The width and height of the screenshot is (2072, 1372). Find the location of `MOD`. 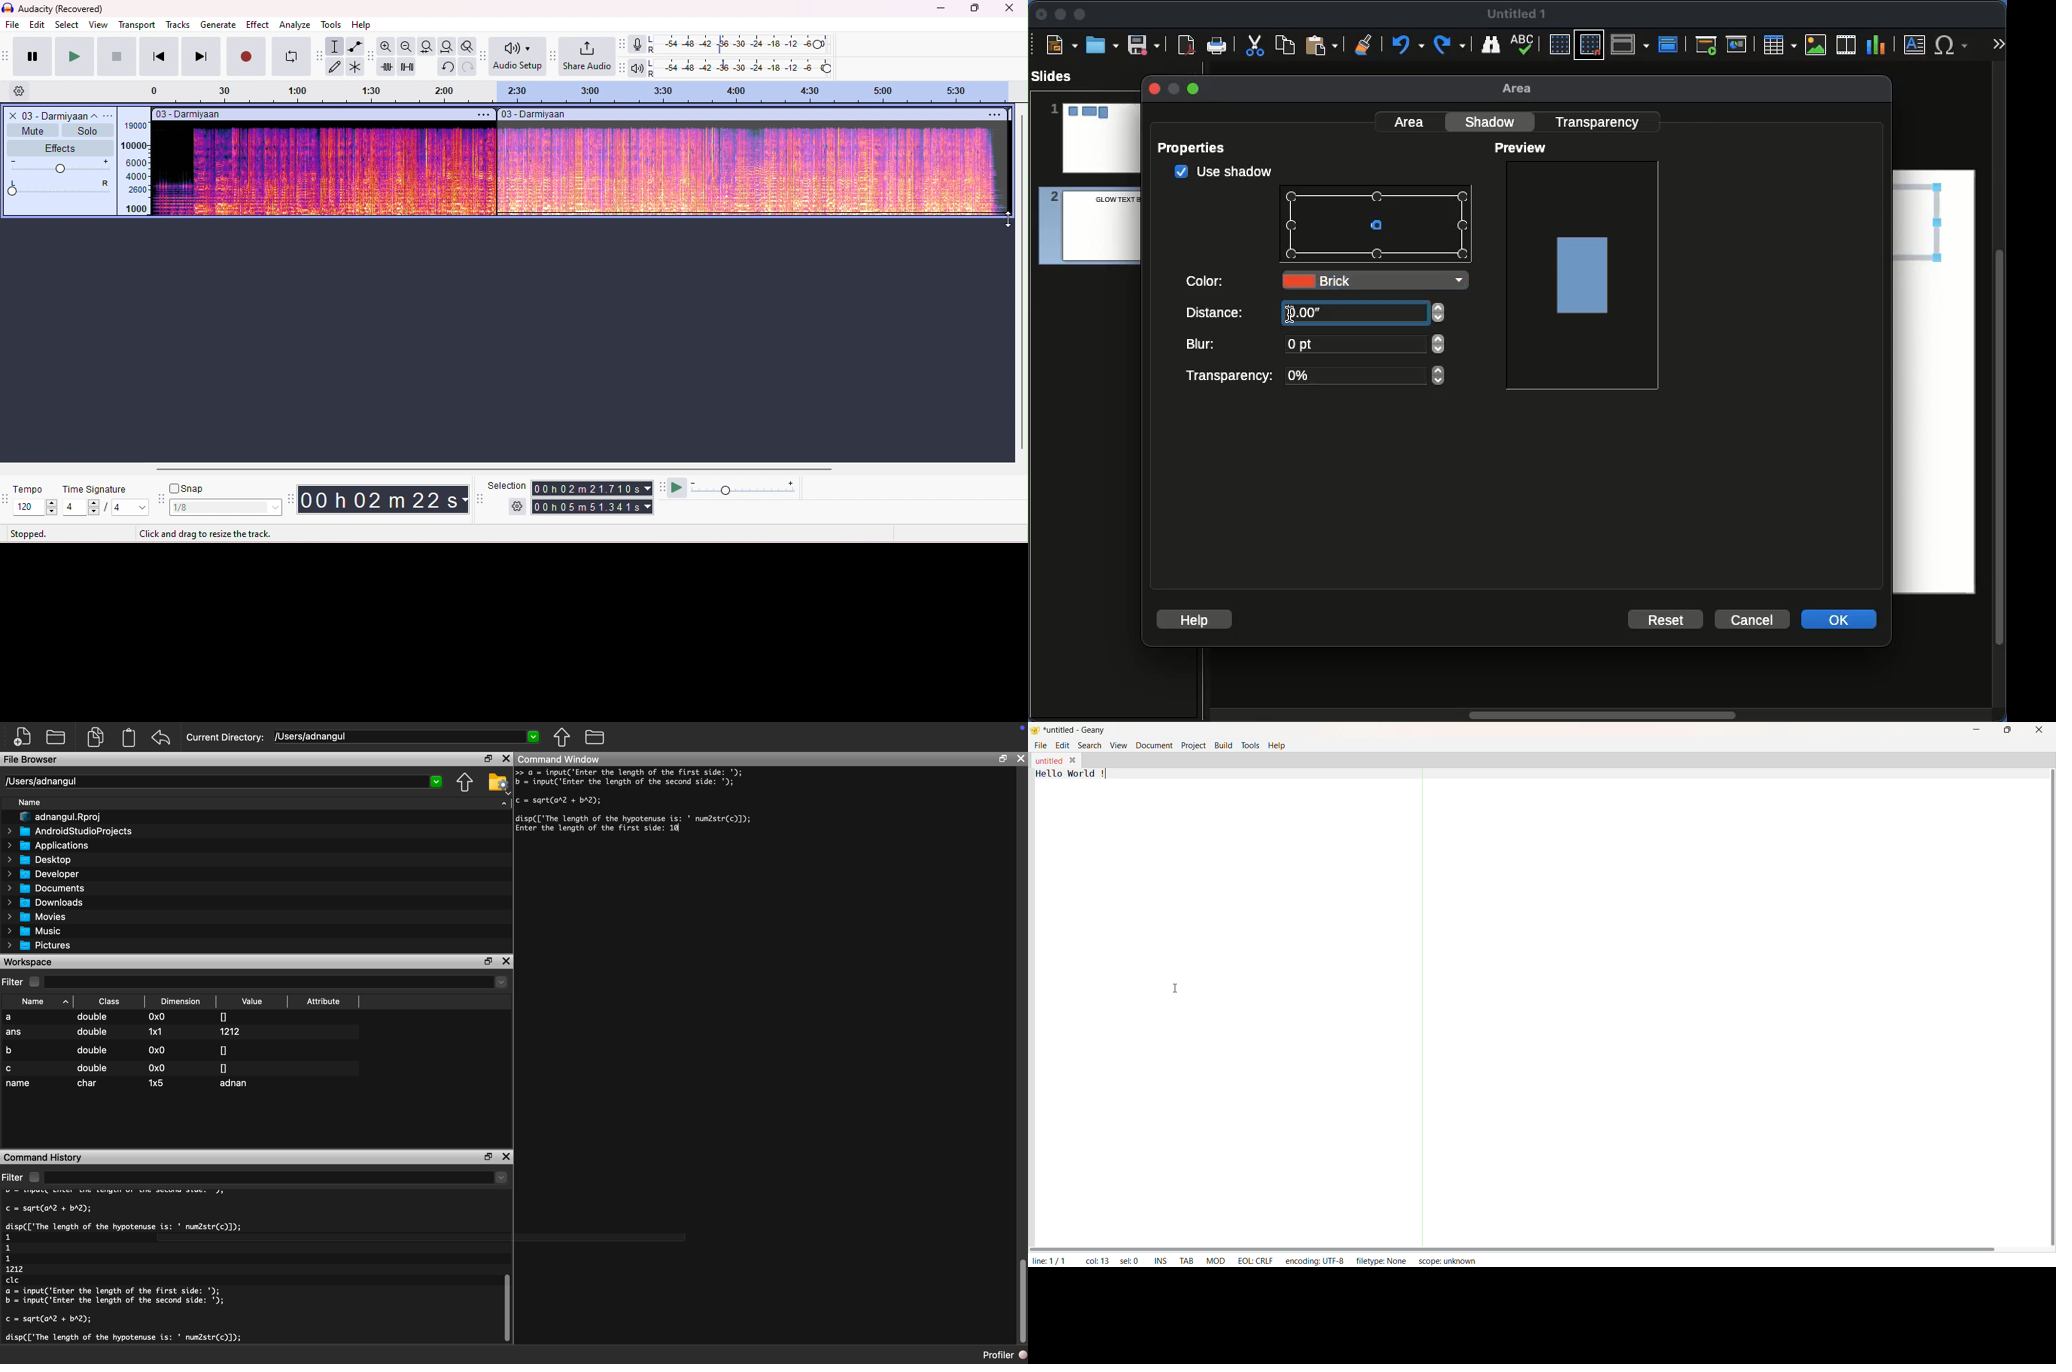

MOD is located at coordinates (1215, 1260).